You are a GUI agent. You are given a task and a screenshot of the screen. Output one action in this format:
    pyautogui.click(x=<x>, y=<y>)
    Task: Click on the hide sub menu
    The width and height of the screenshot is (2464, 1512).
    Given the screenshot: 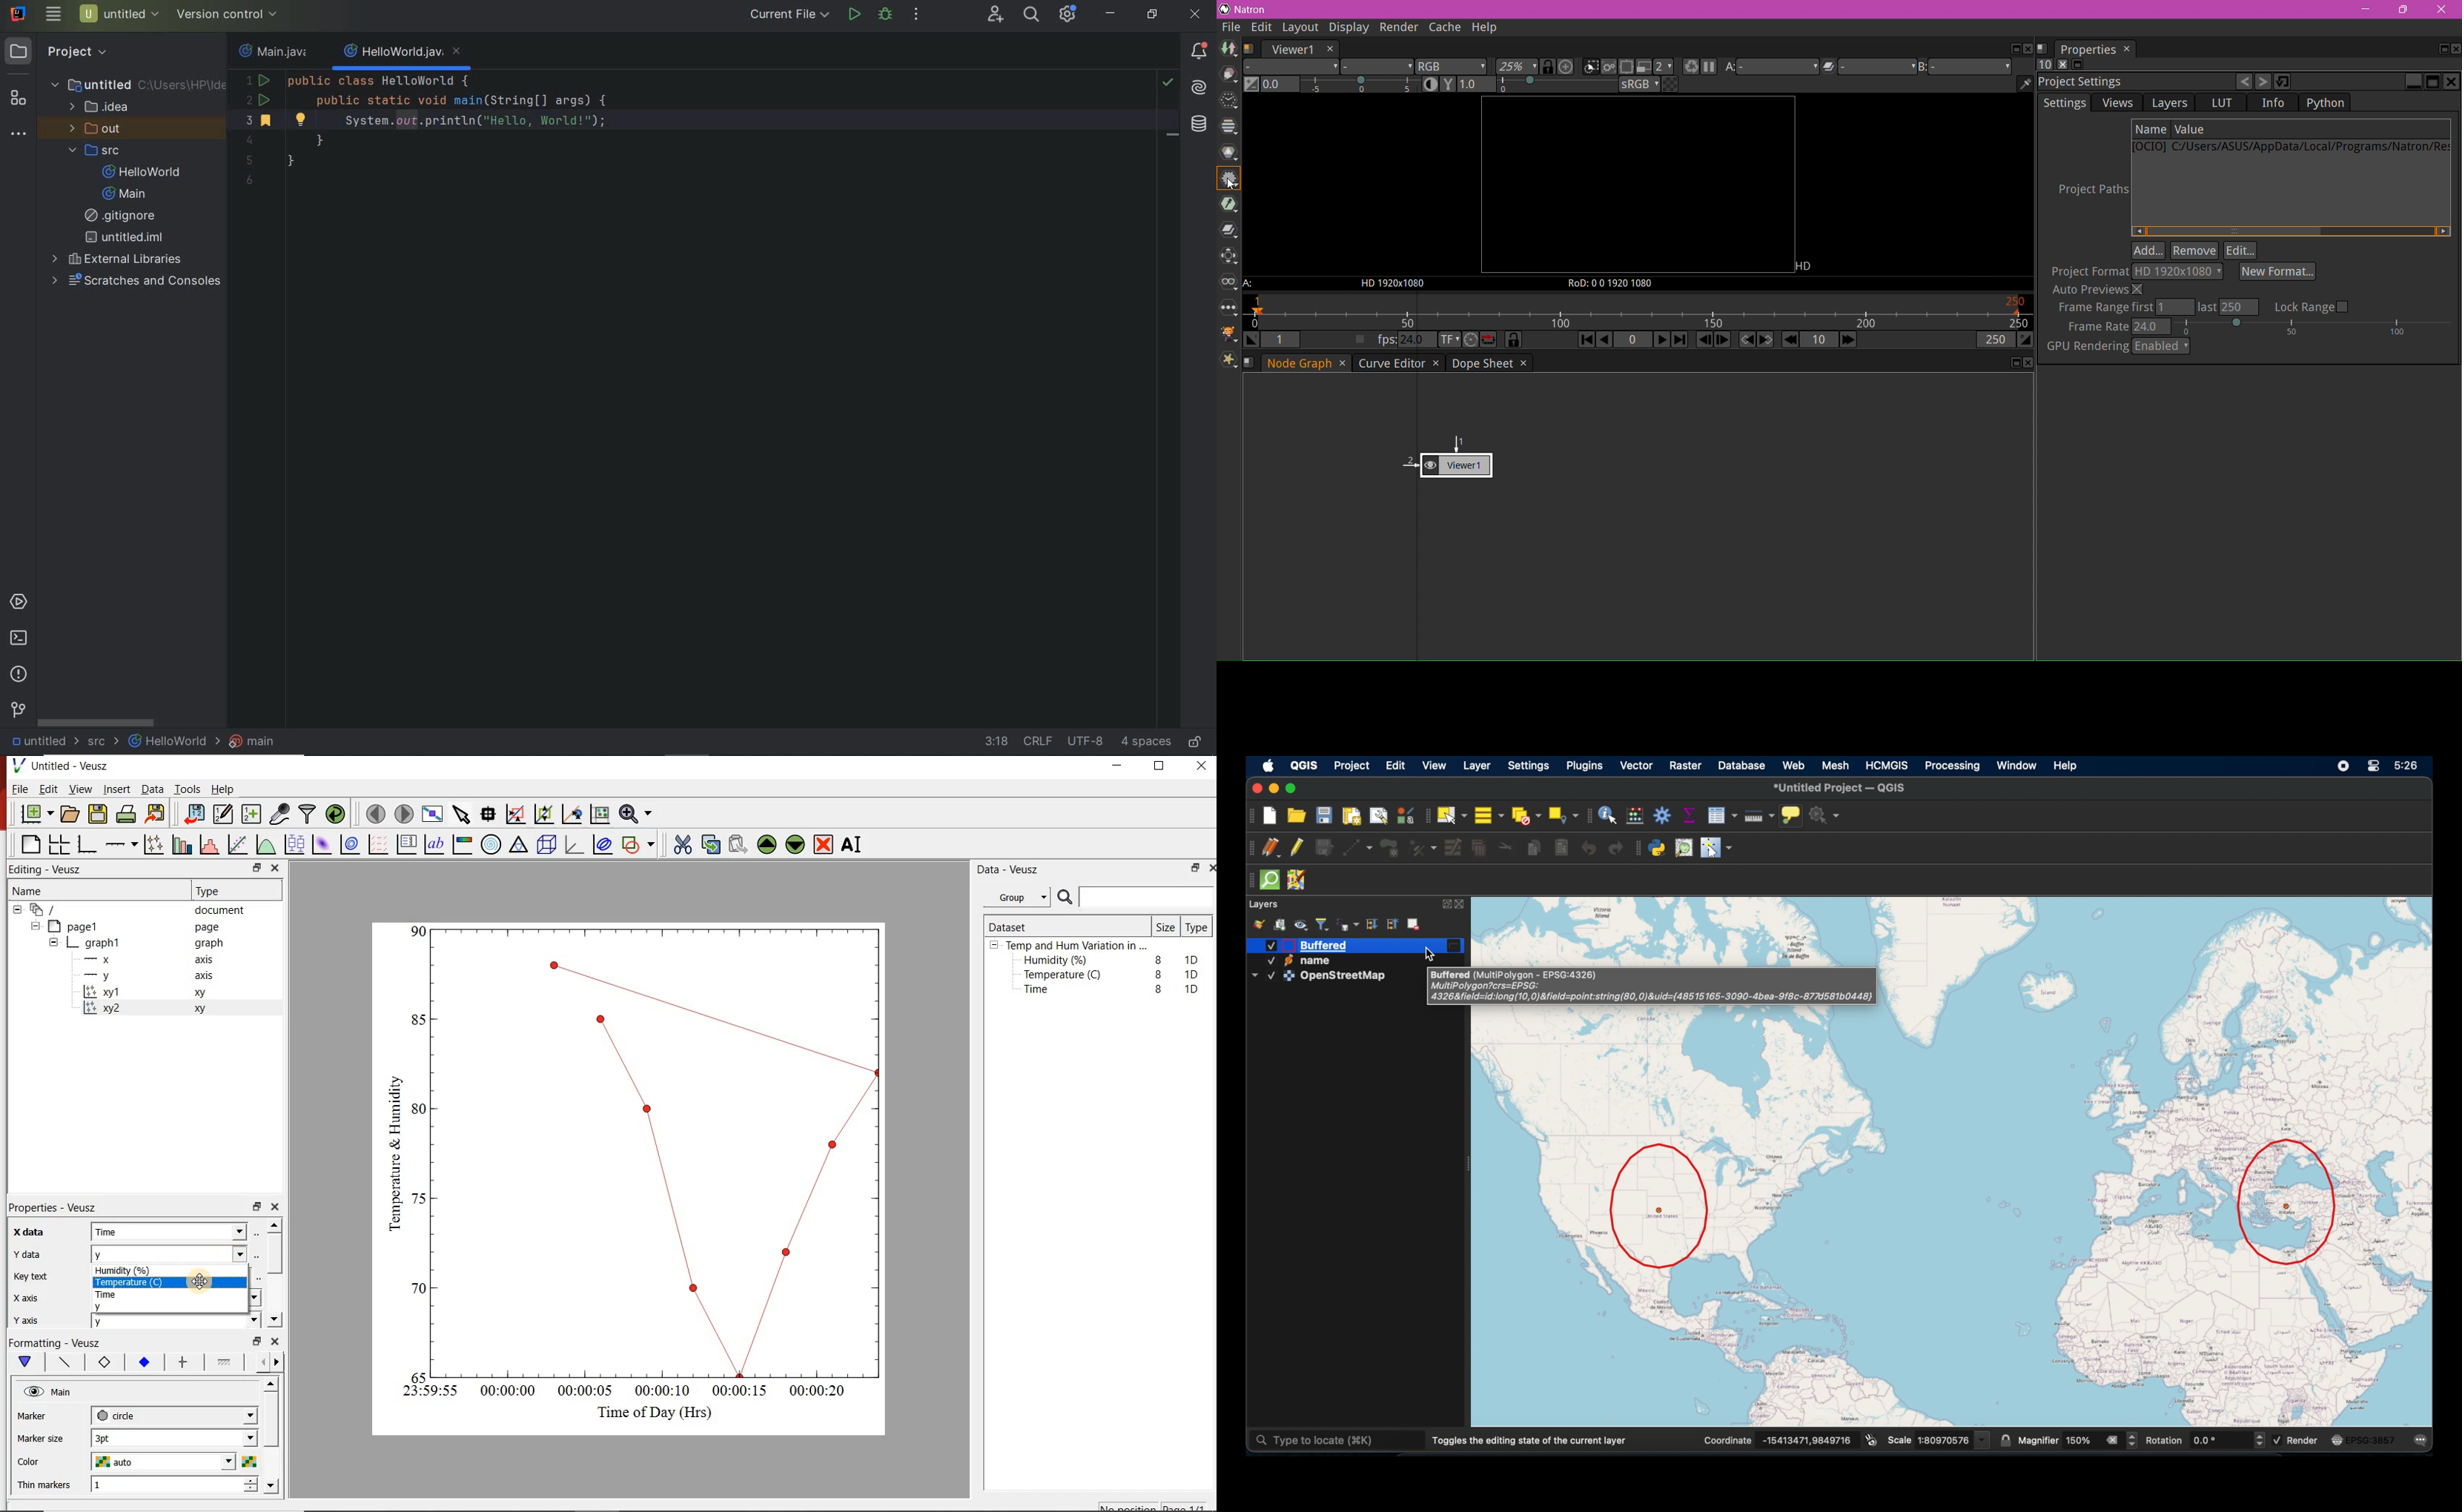 What is the action you would take?
    pyautogui.click(x=994, y=947)
    